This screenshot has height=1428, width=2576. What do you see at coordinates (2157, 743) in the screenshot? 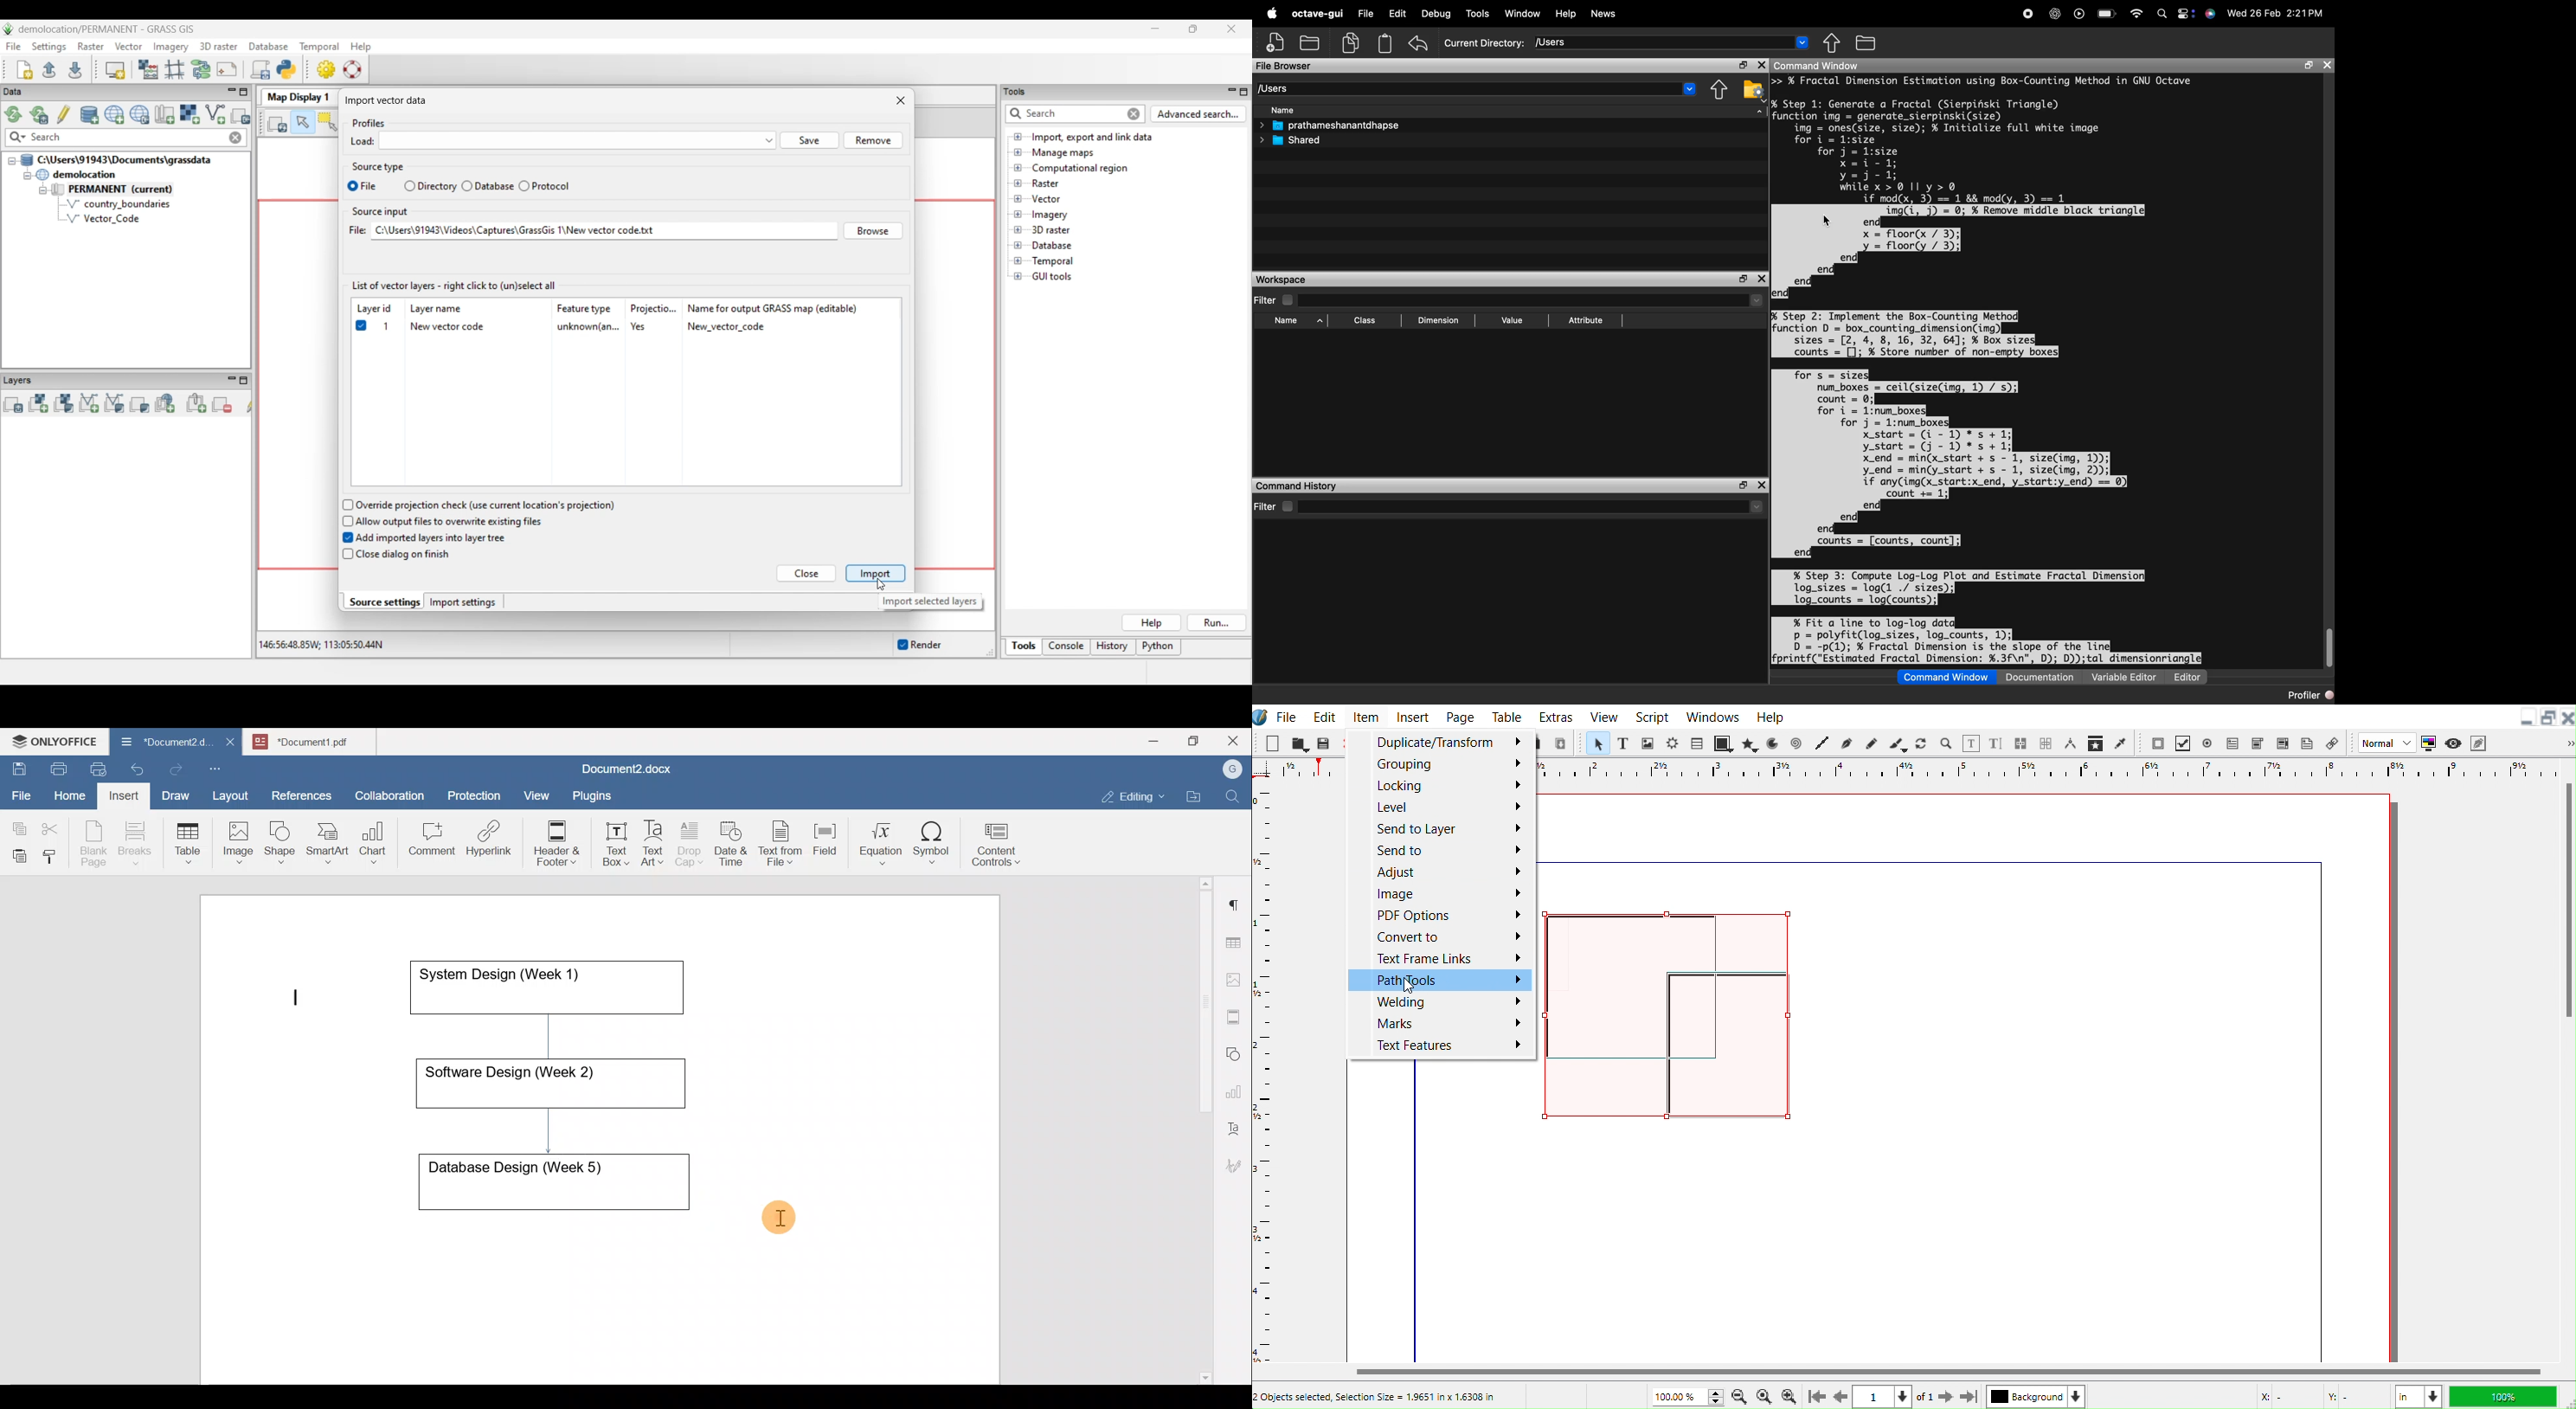
I see `PDF Push Button` at bounding box center [2157, 743].